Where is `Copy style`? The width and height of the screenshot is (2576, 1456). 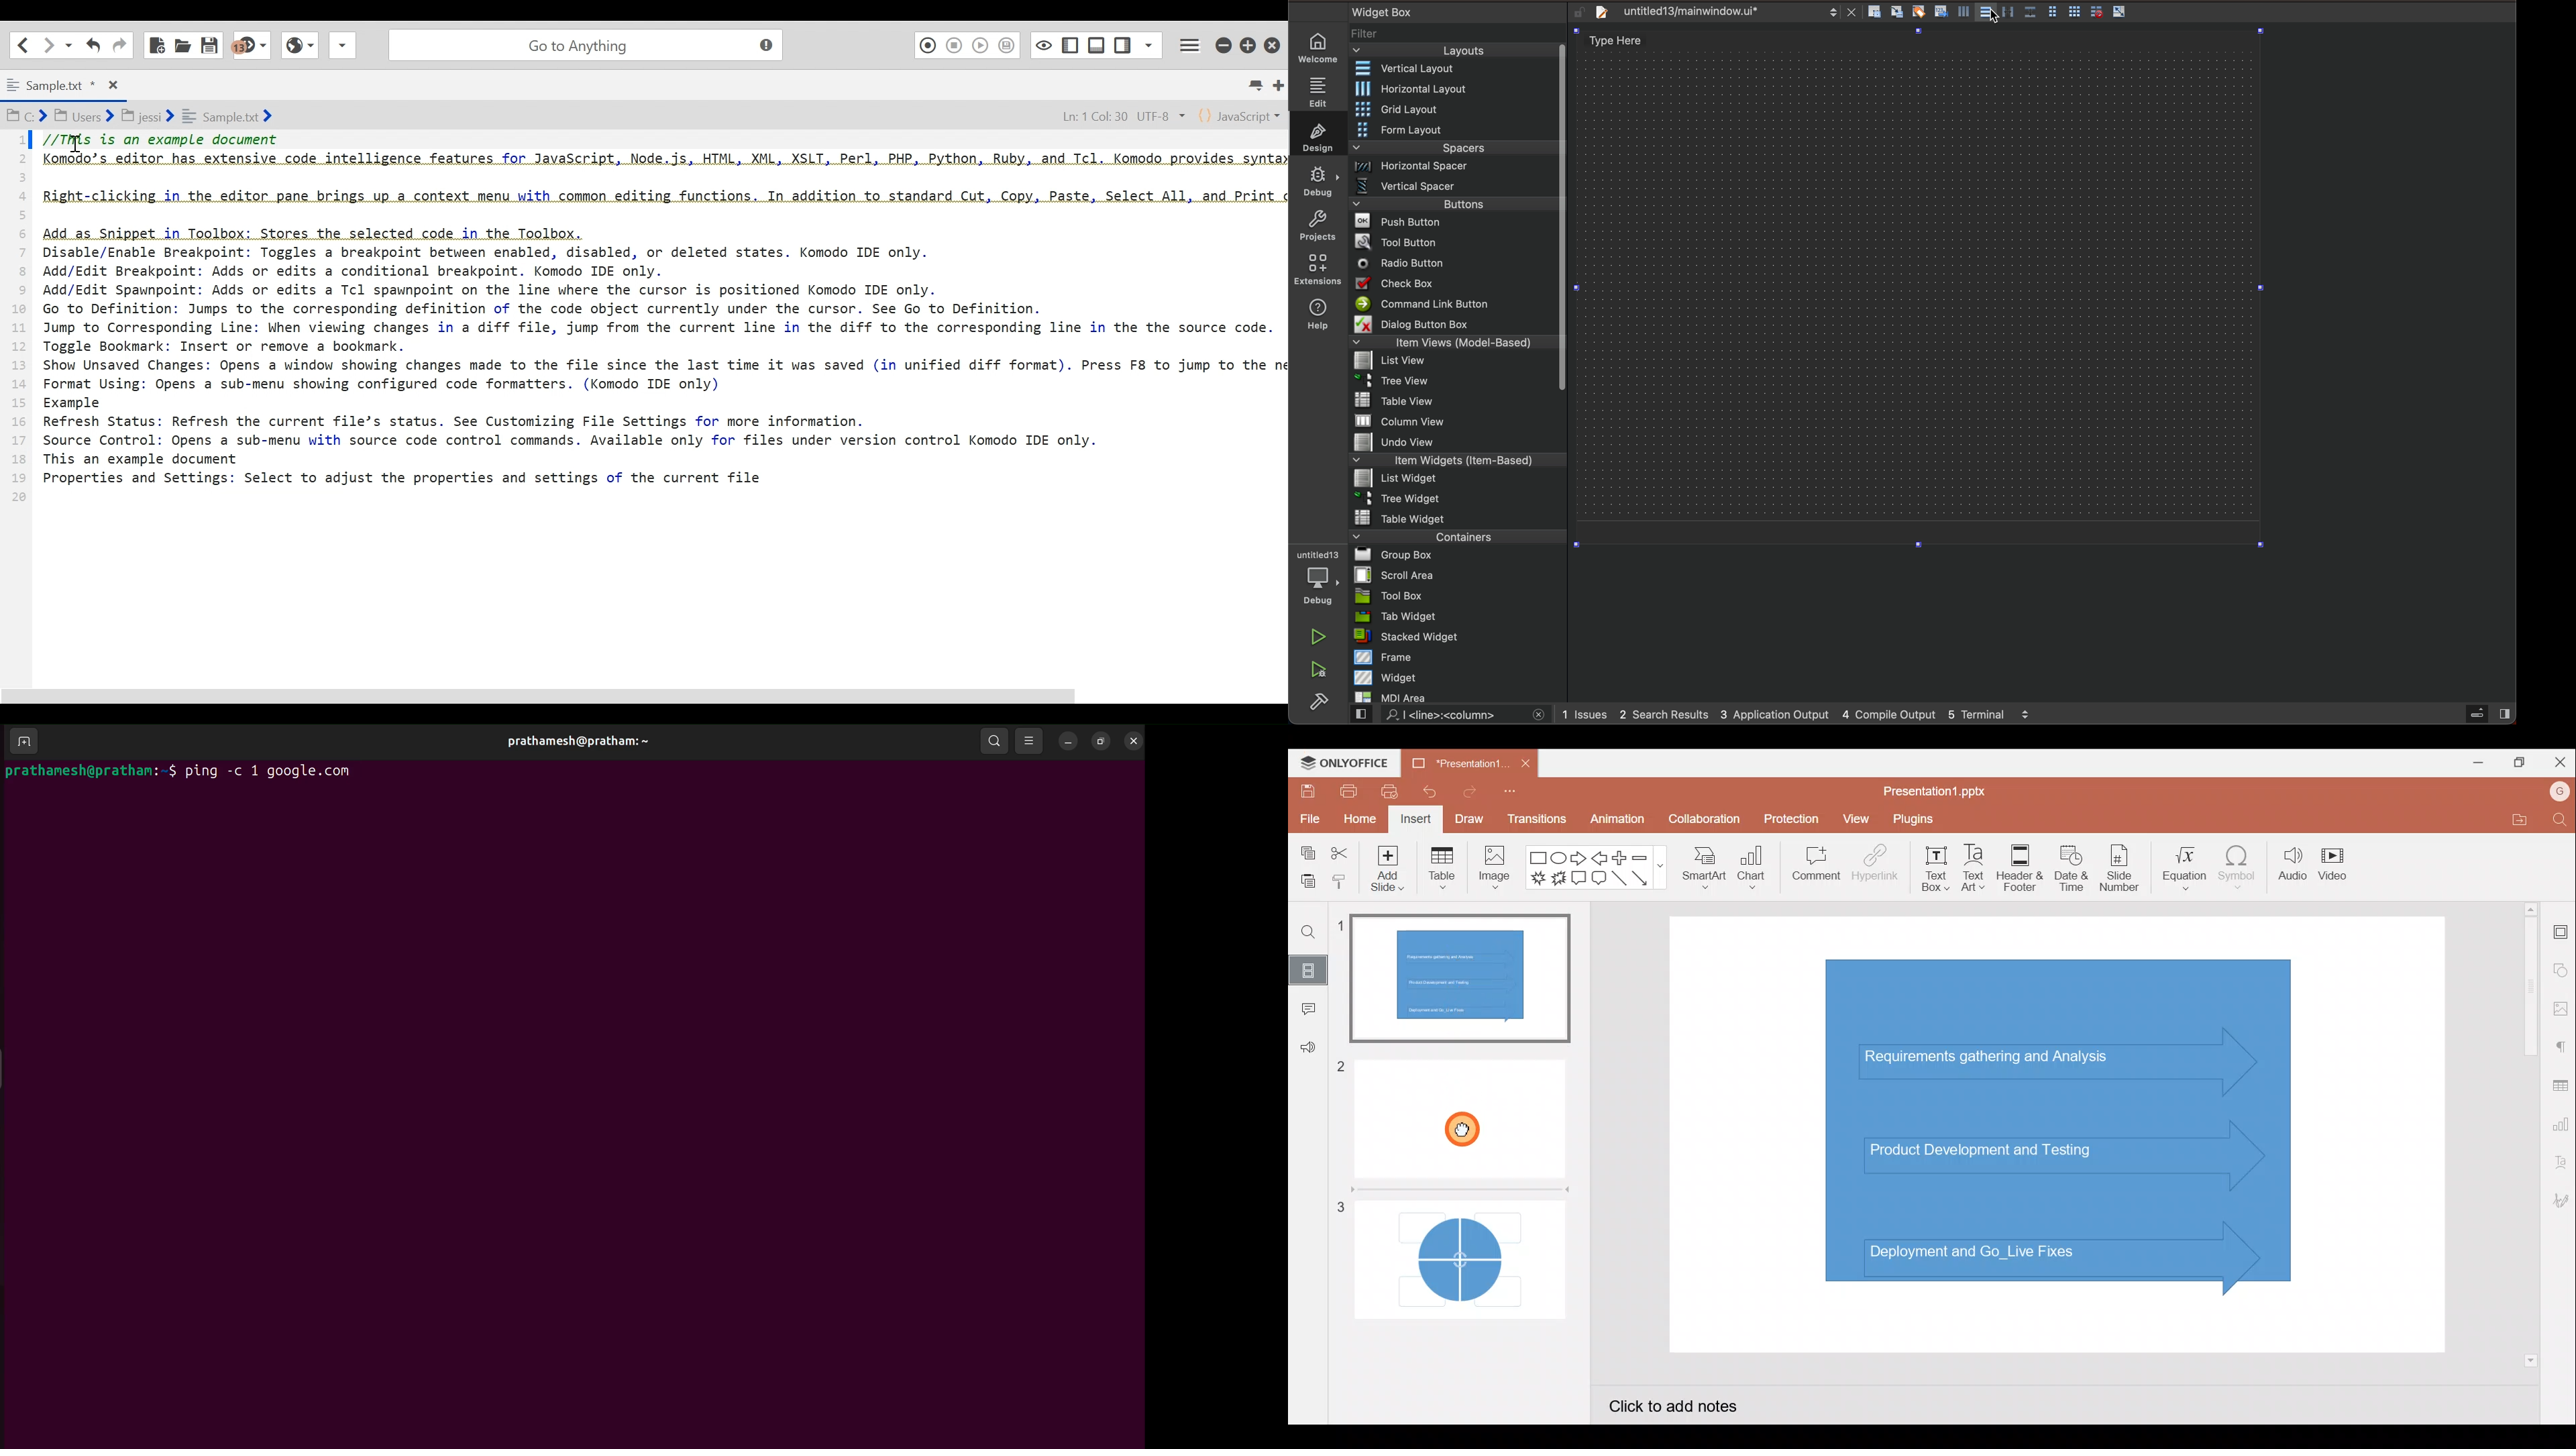
Copy style is located at coordinates (1340, 881).